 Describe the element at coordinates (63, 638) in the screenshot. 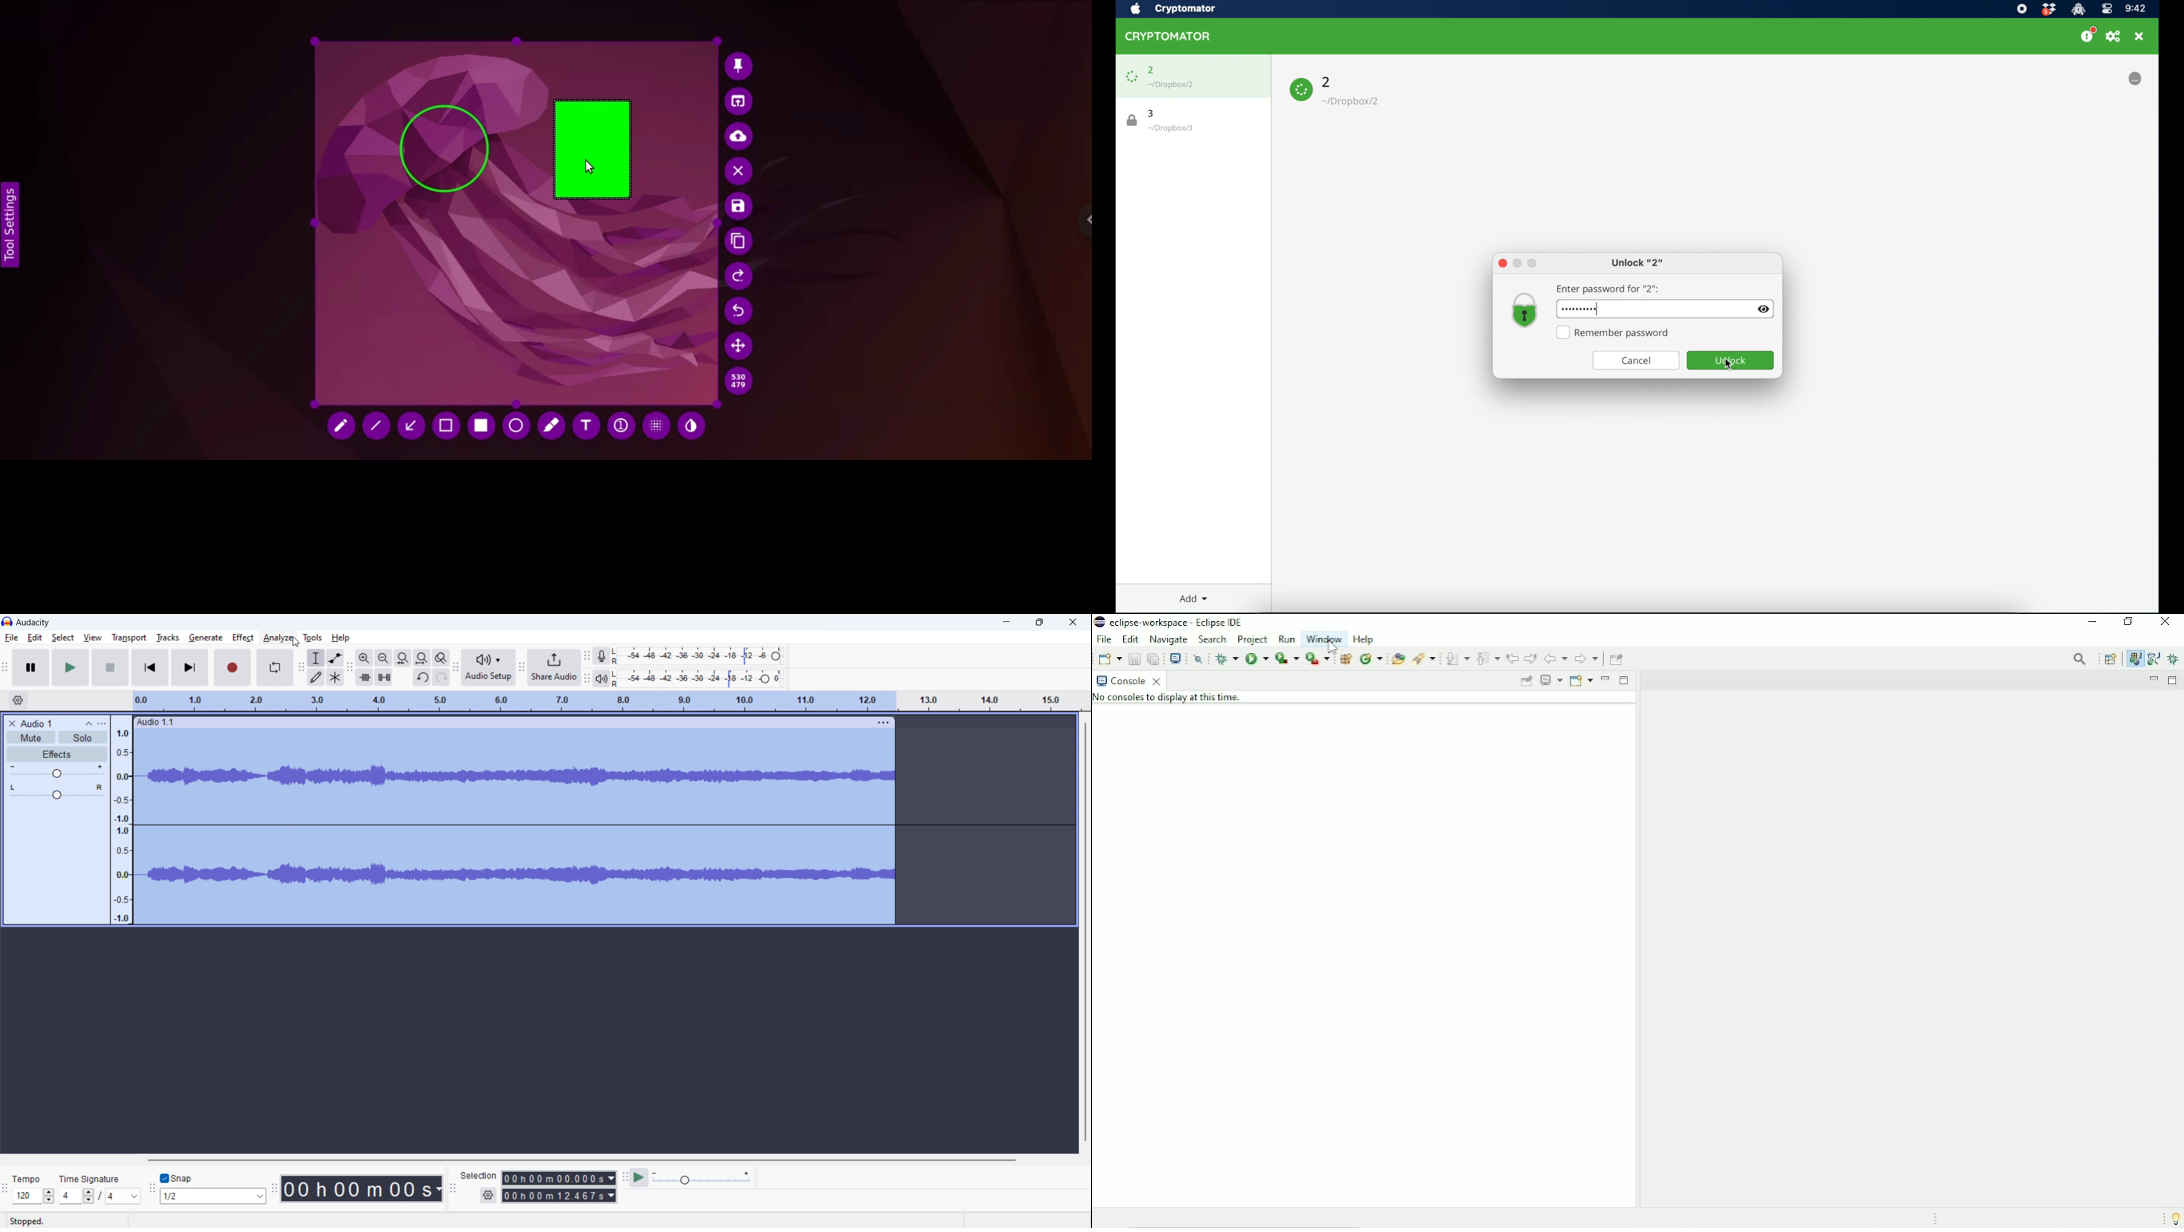

I see `select` at that location.